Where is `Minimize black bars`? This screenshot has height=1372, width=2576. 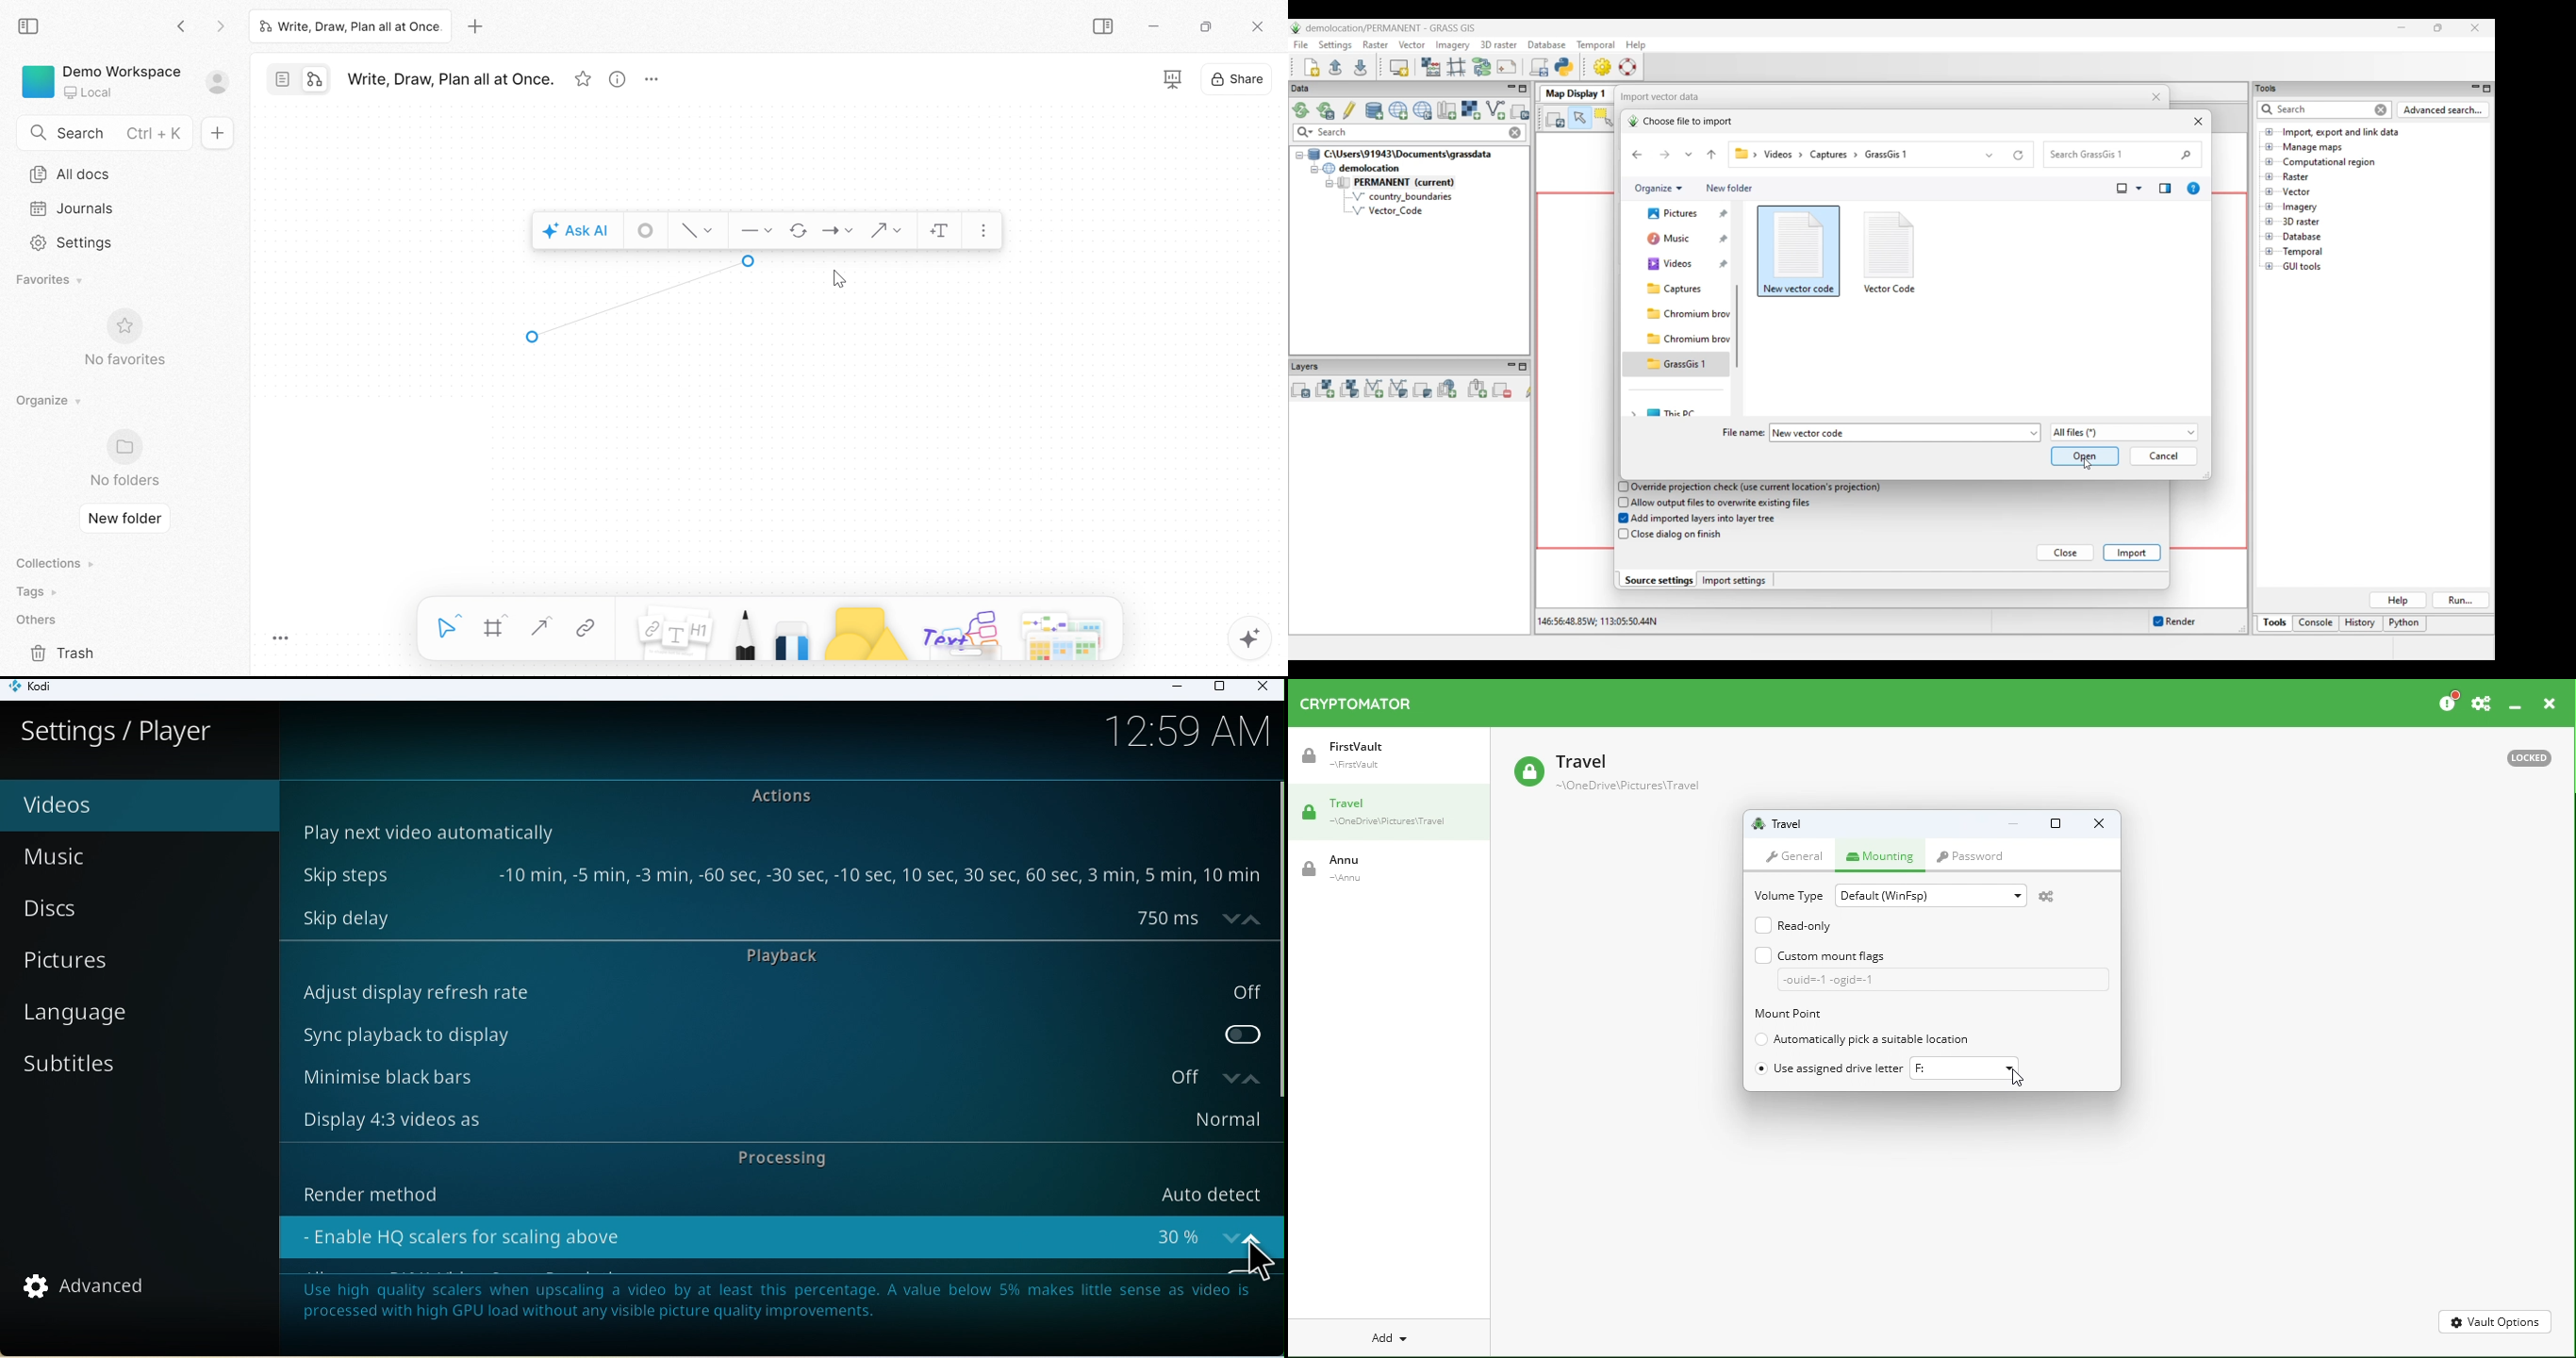 Minimize black bars is located at coordinates (746, 1078).